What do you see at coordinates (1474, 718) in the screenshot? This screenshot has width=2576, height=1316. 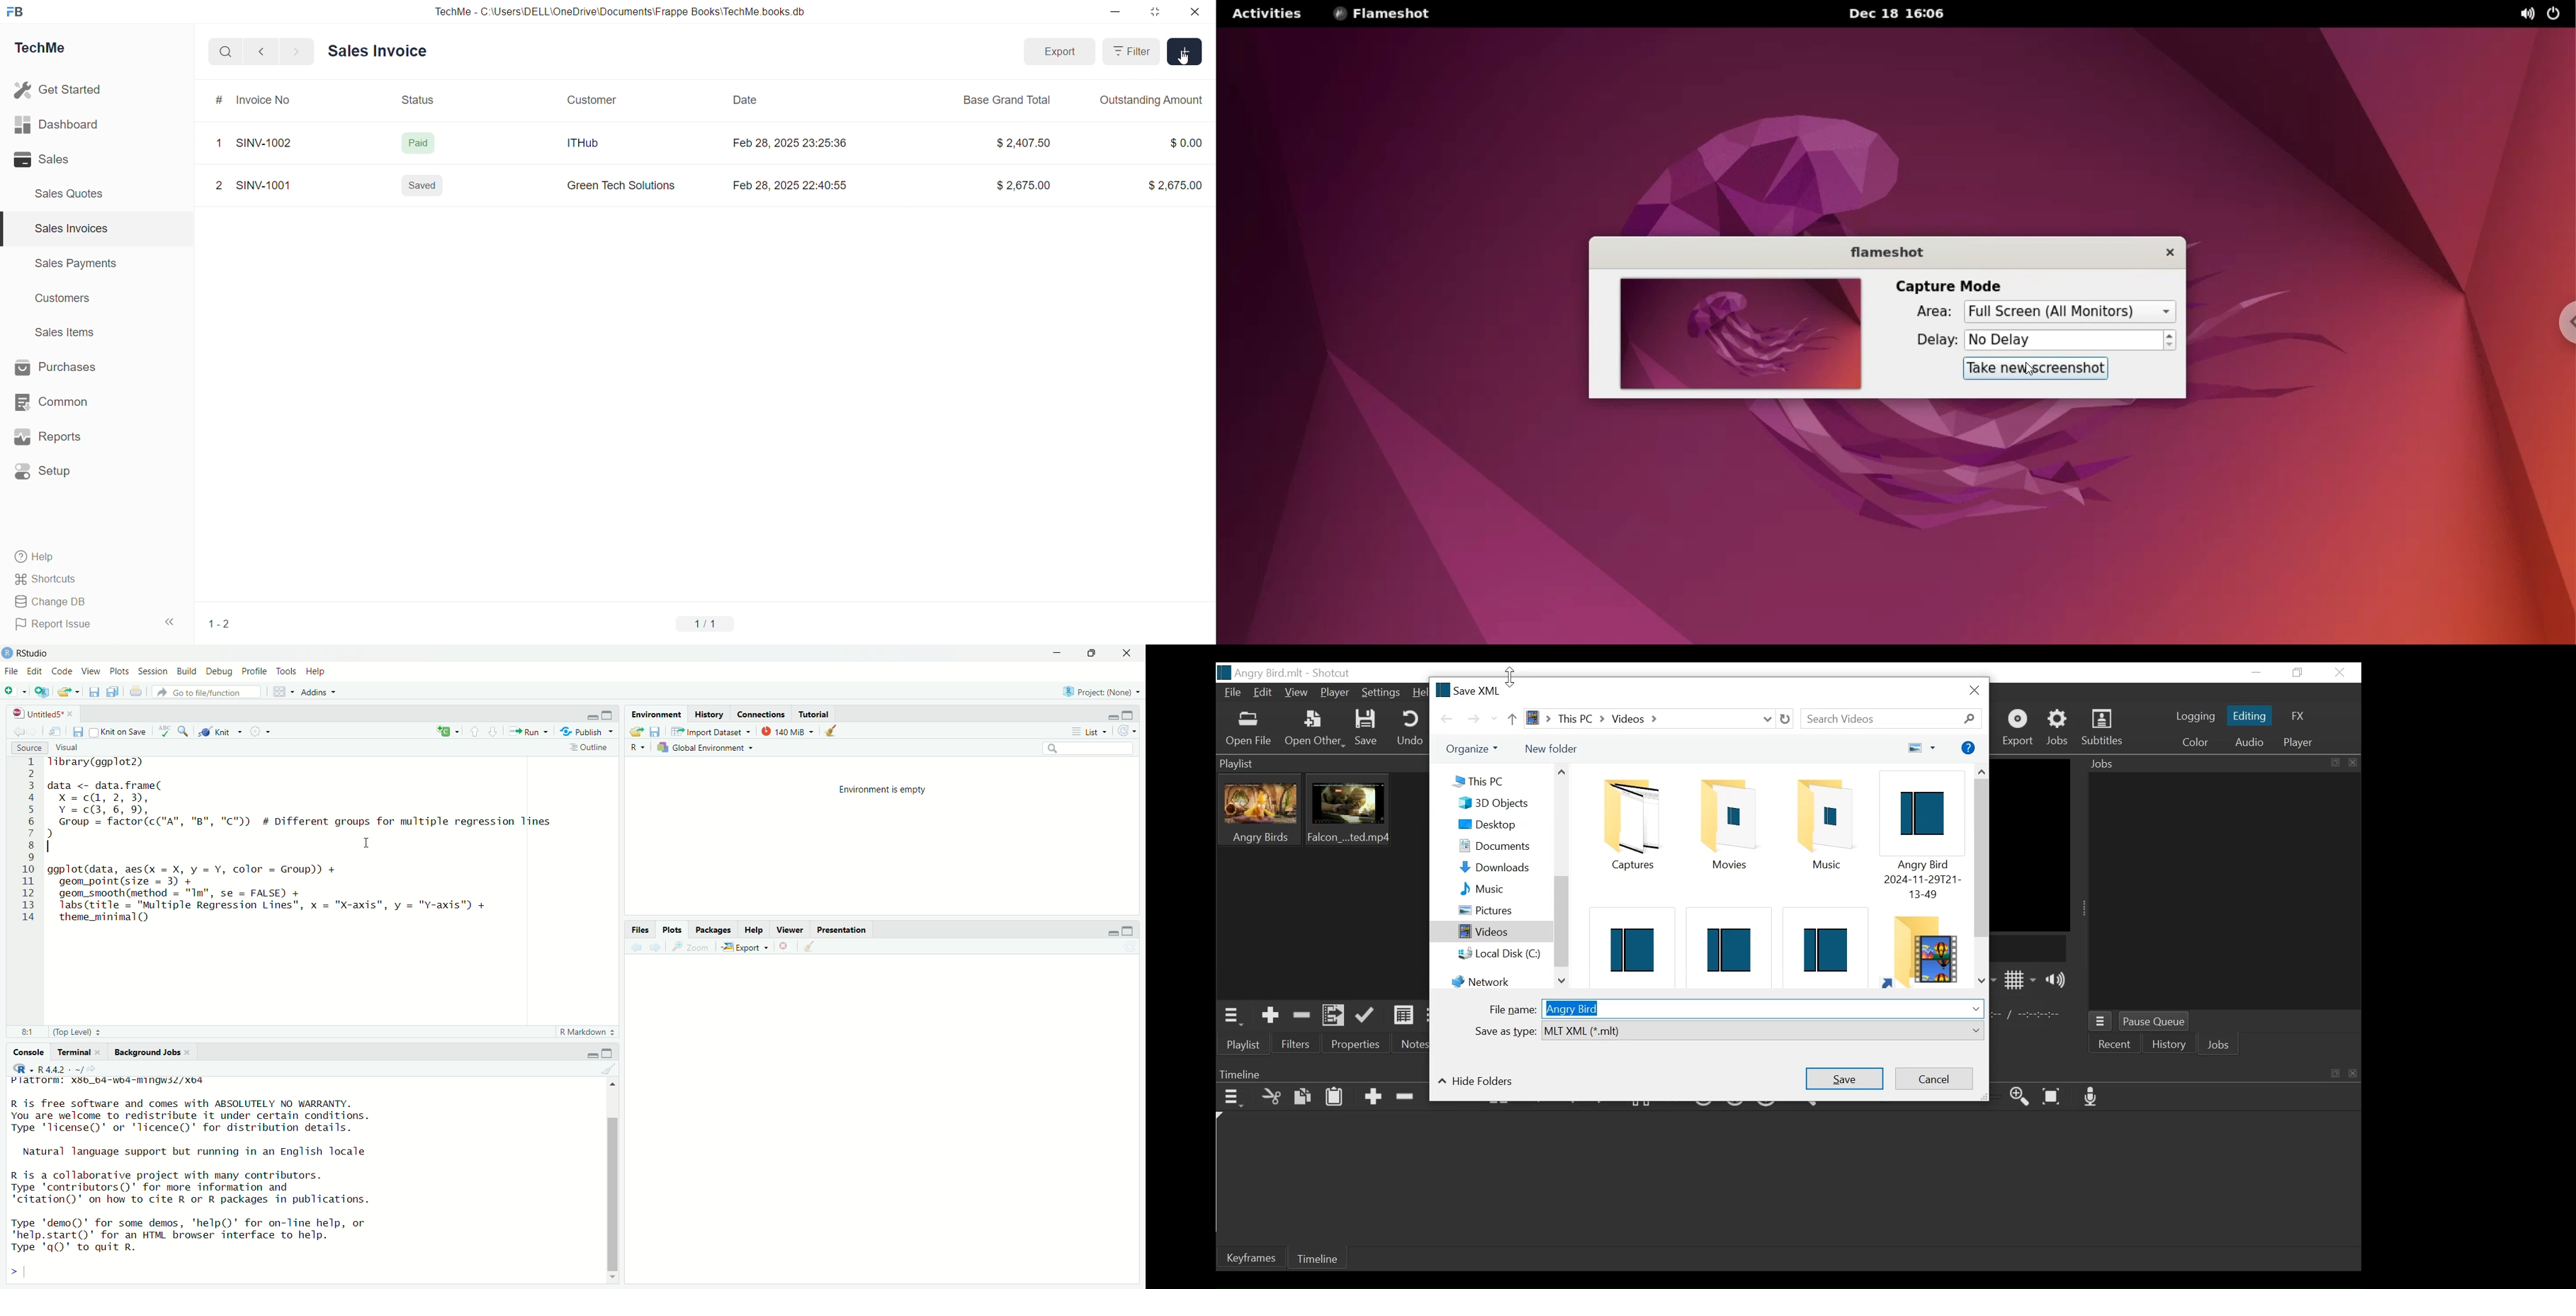 I see `Go forward` at bounding box center [1474, 718].